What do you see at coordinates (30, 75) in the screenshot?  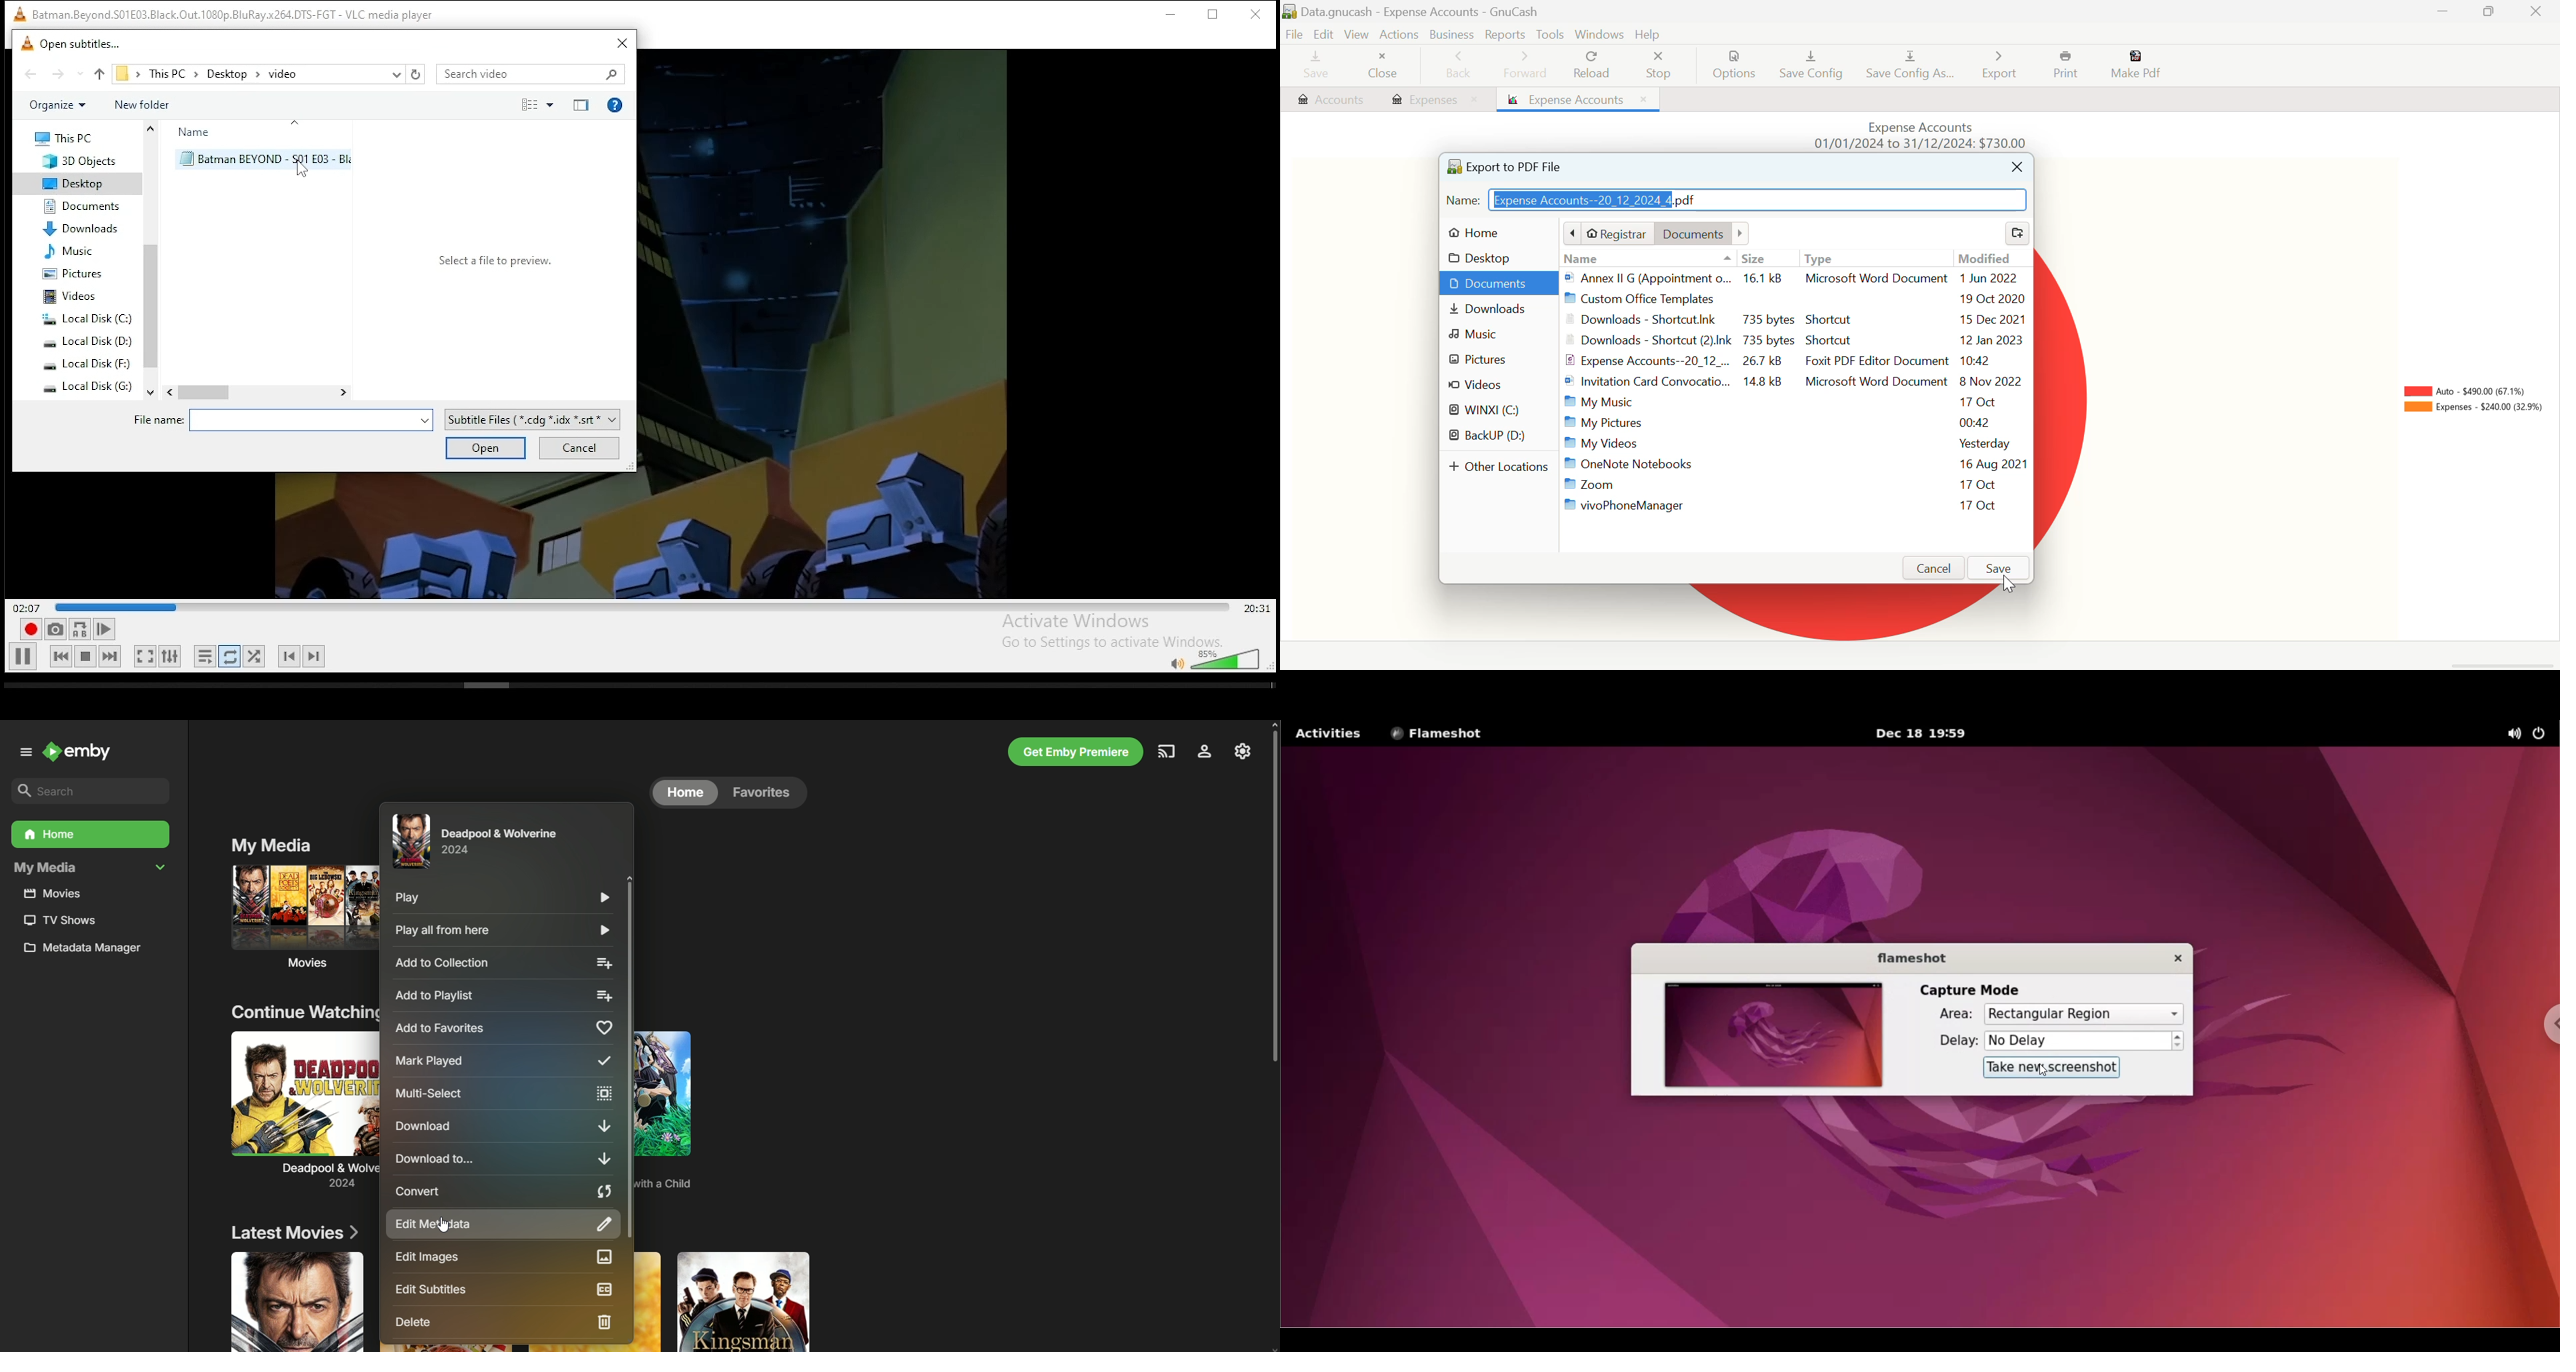 I see `back` at bounding box center [30, 75].